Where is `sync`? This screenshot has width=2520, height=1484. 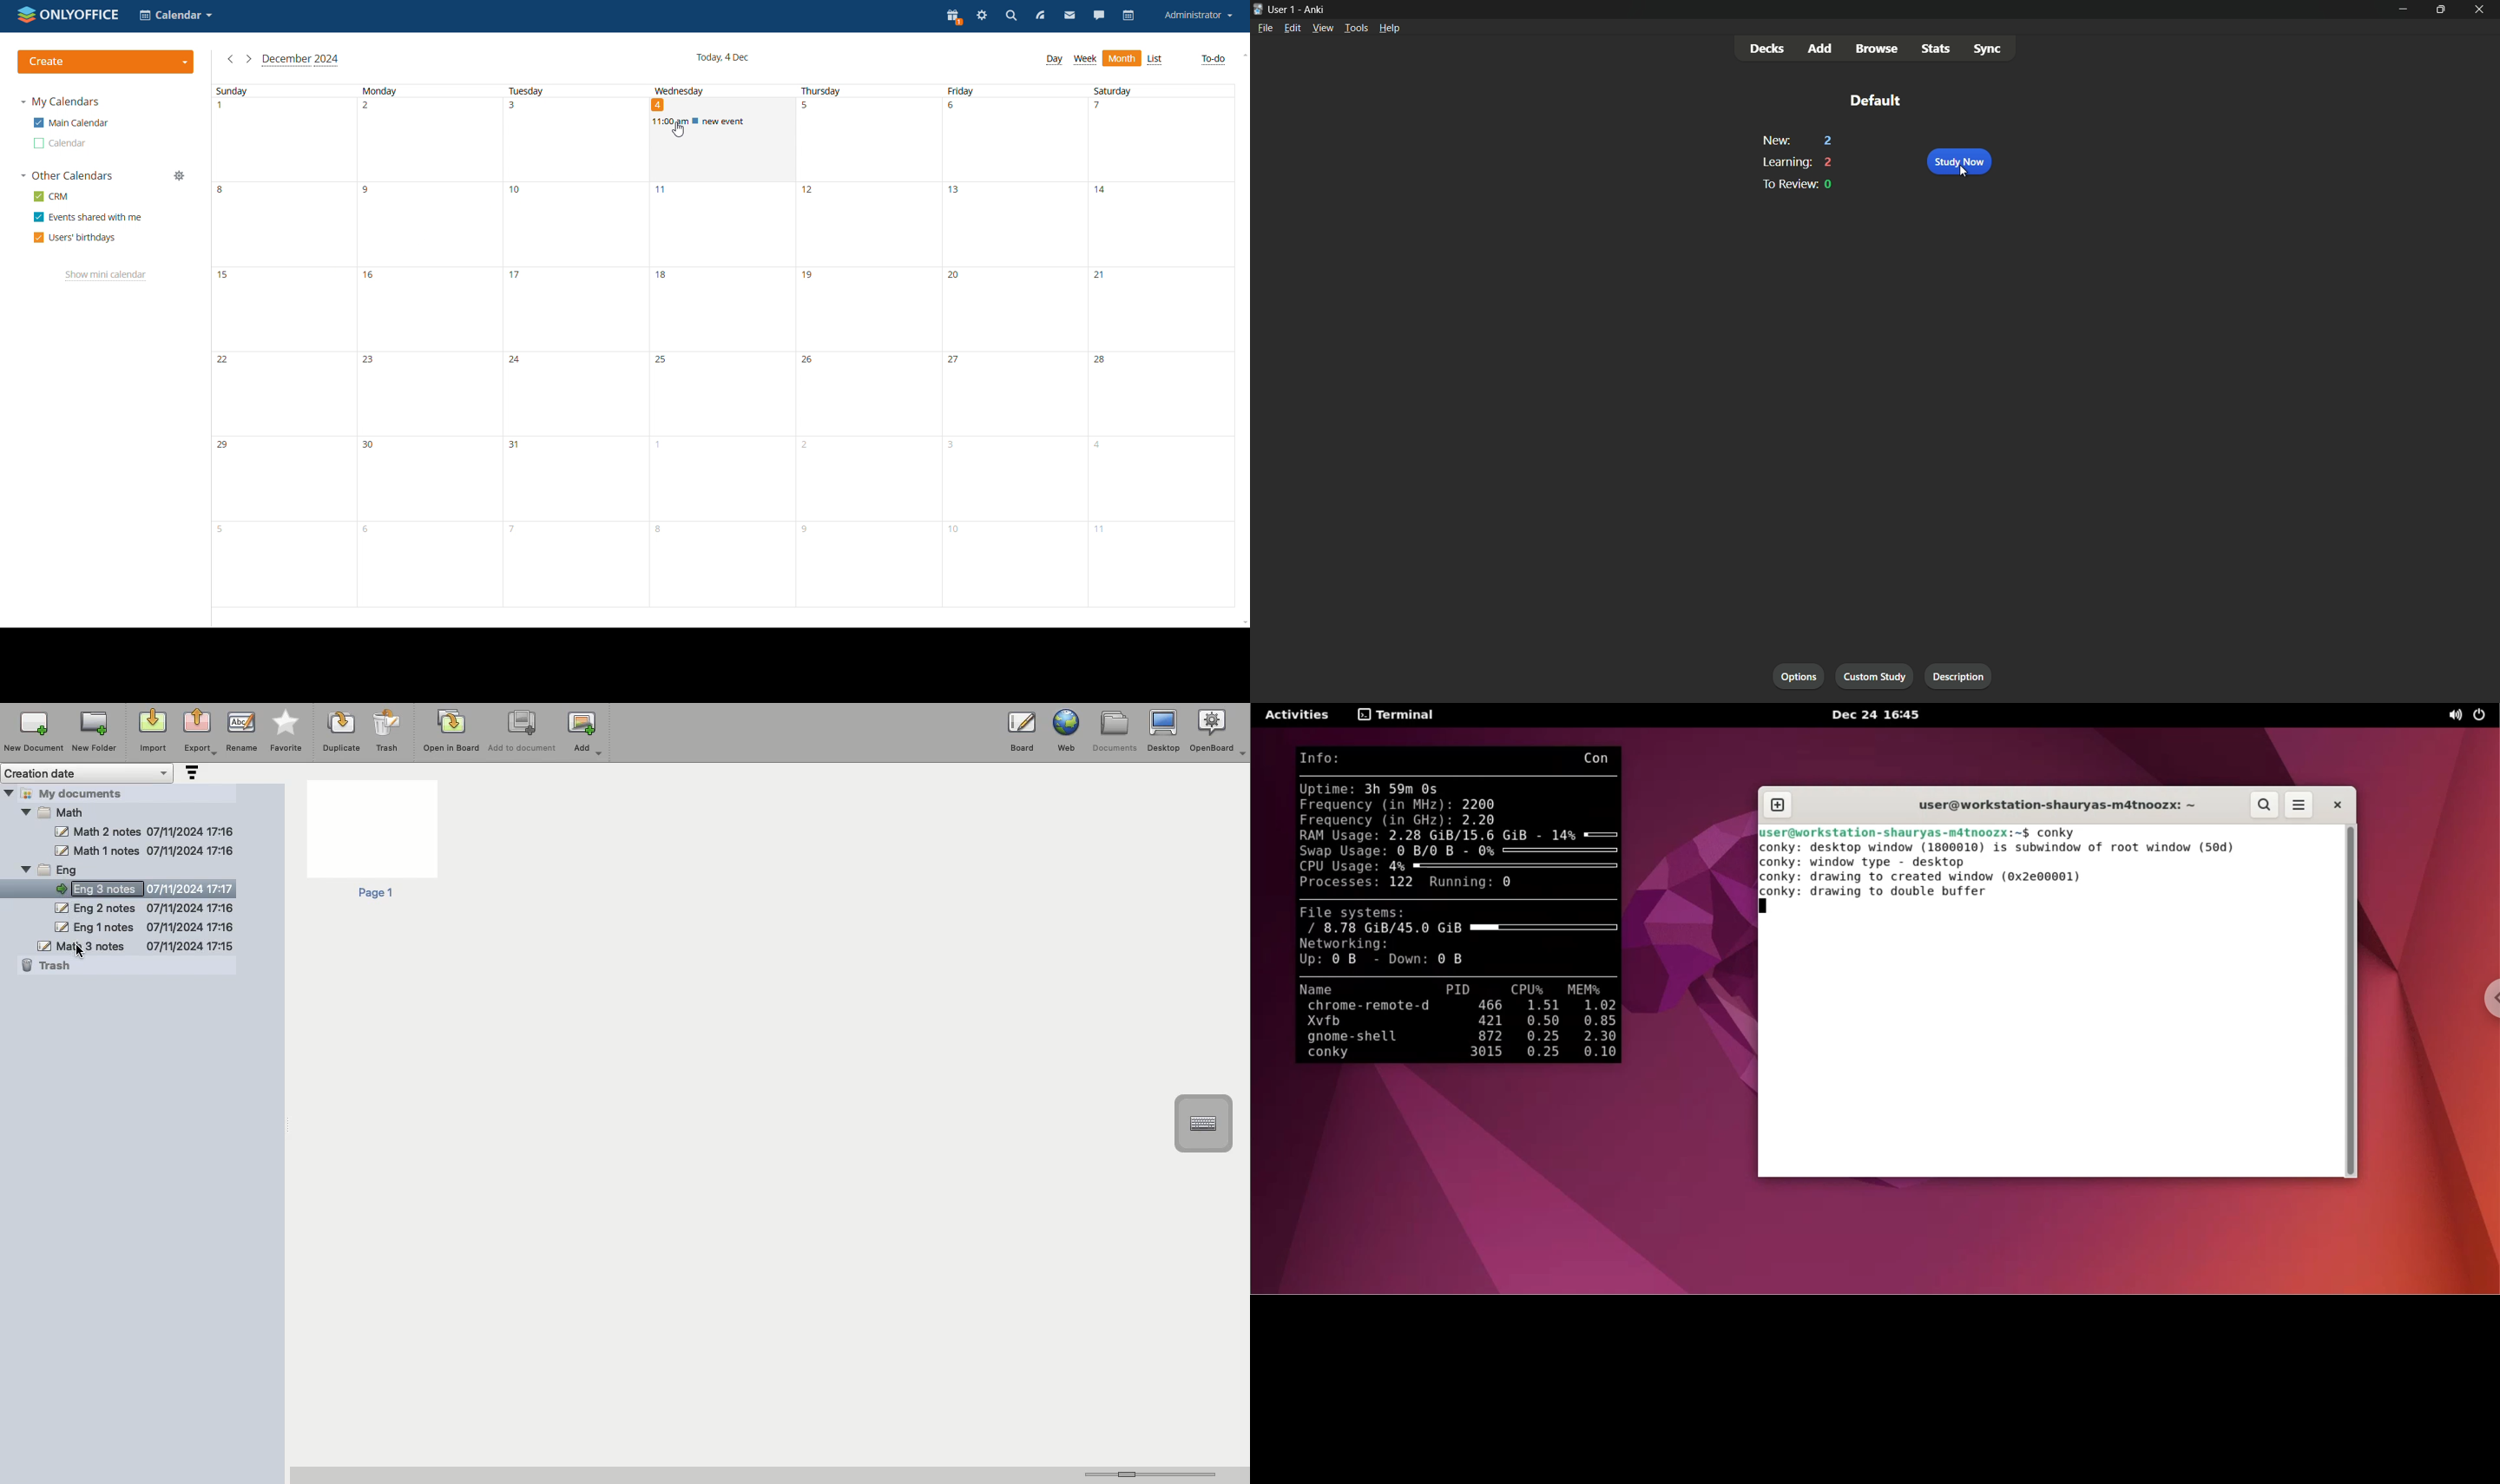 sync is located at coordinates (1988, 48).